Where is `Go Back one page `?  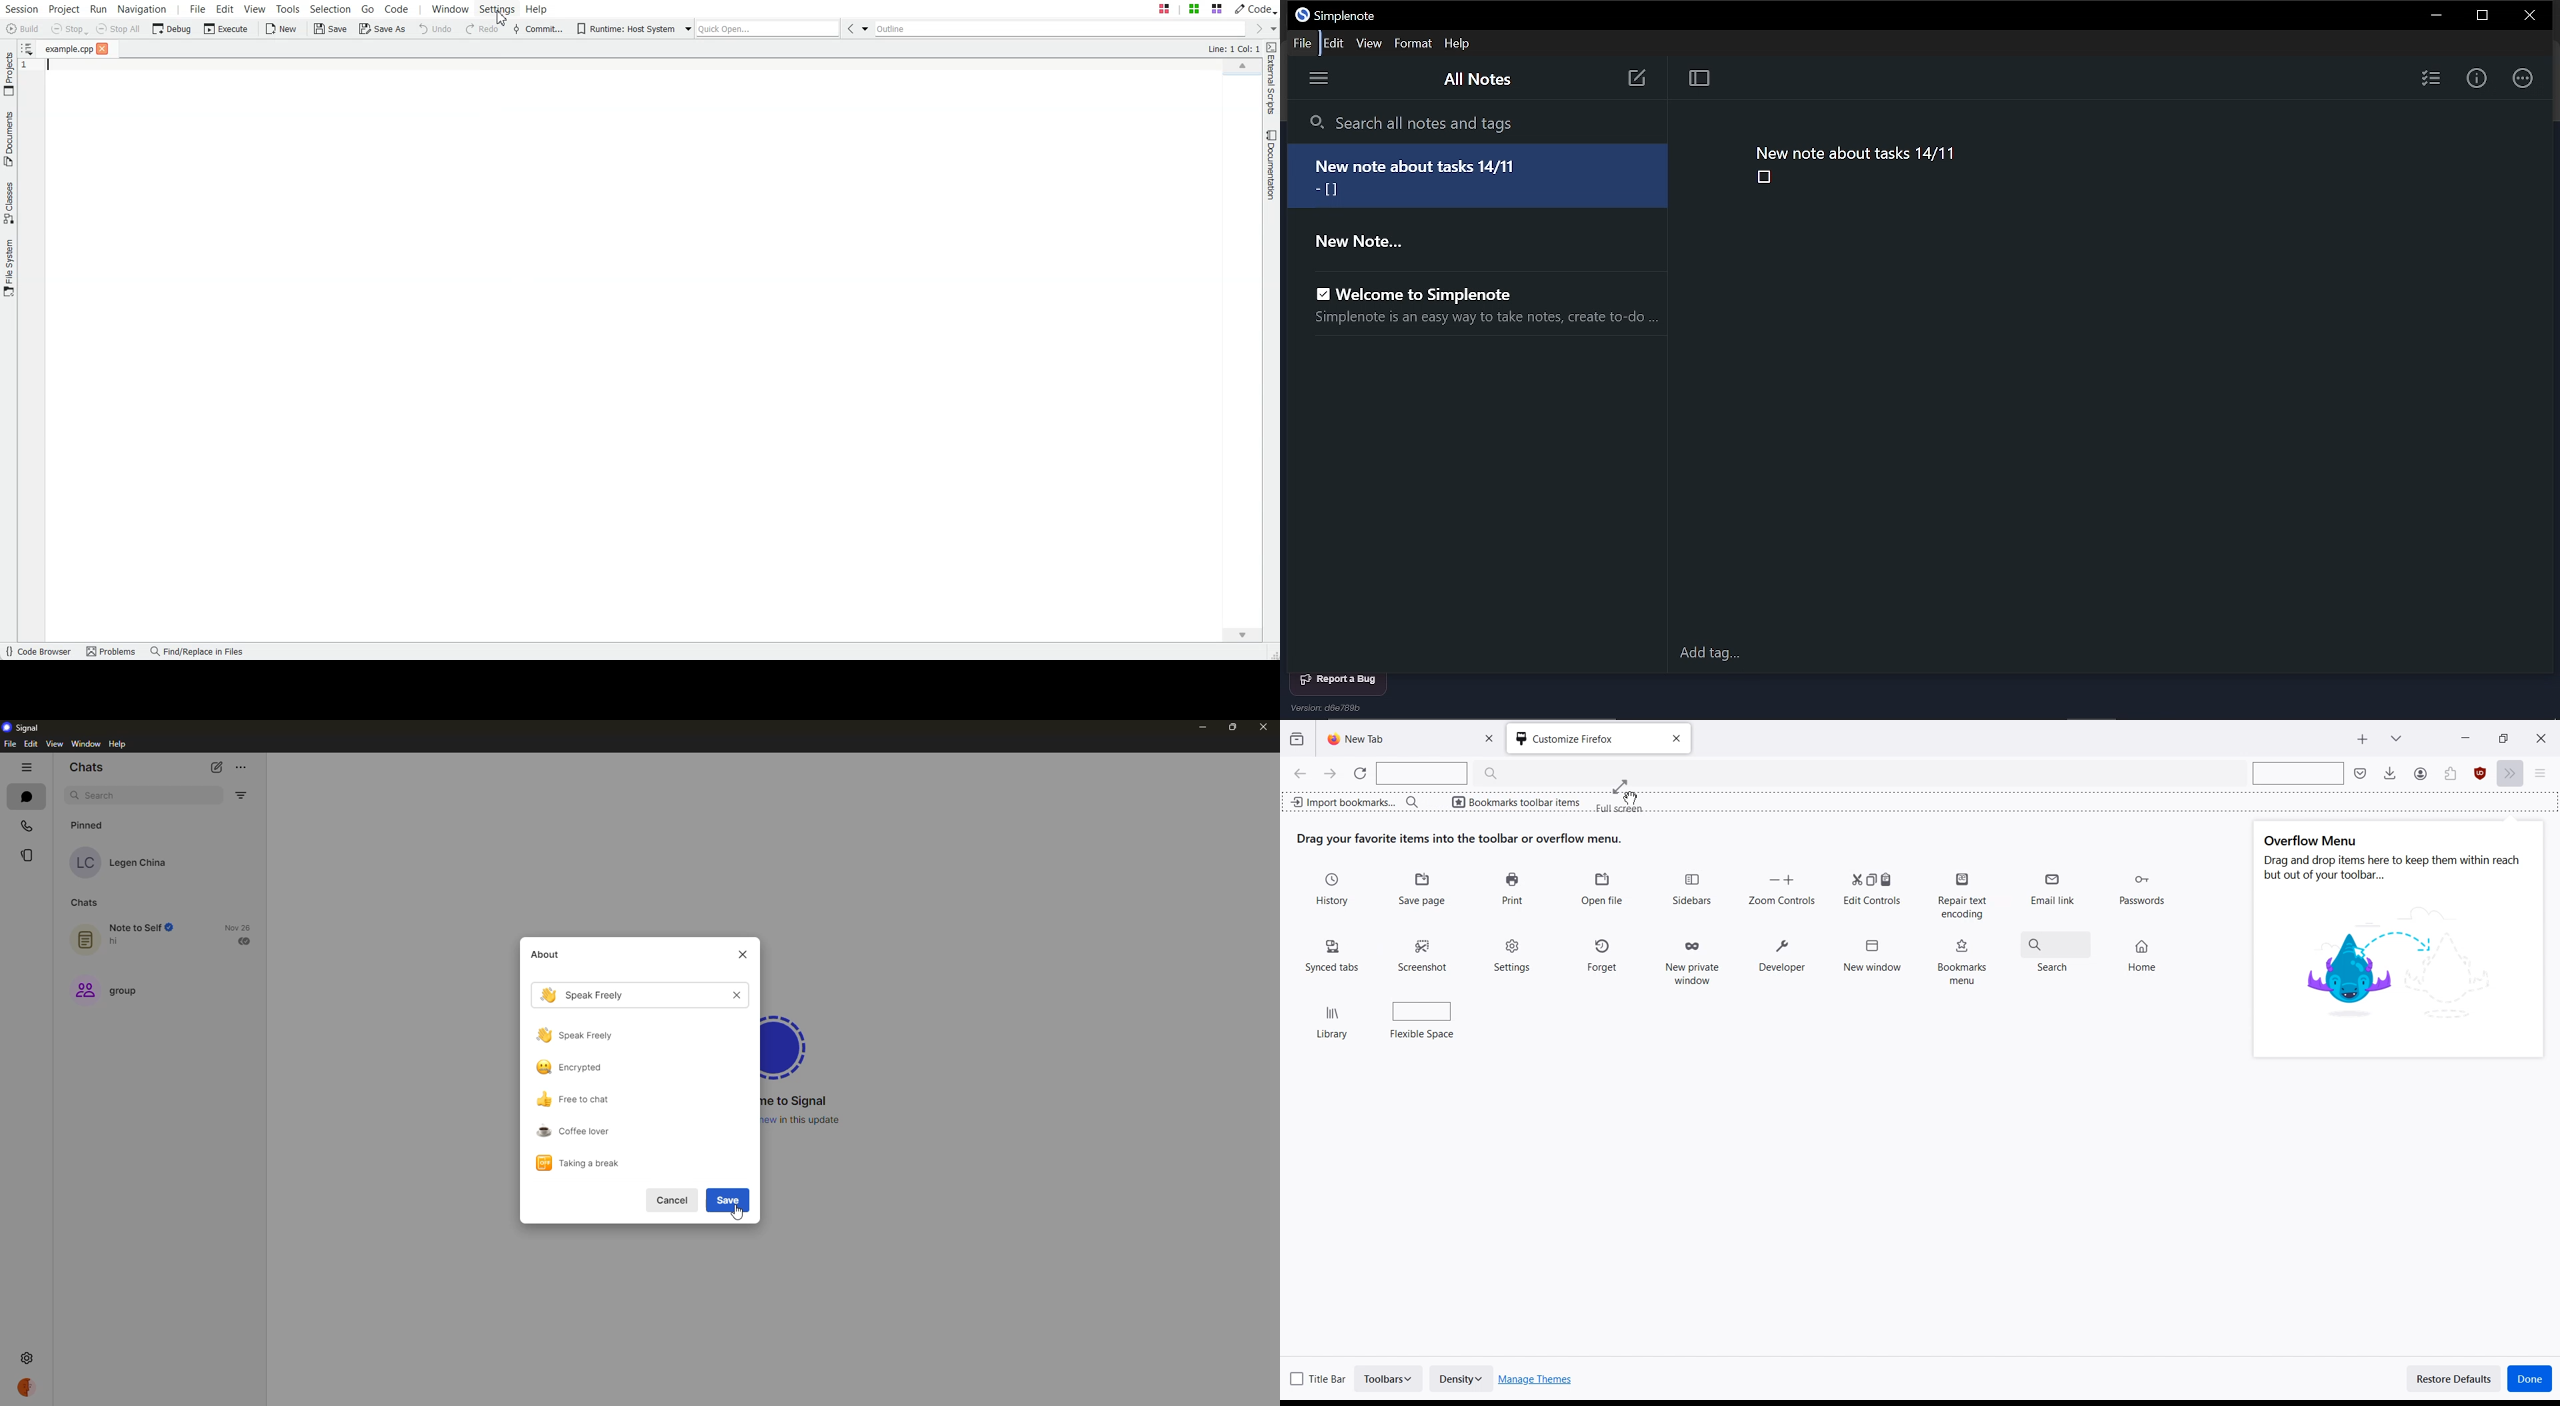 Go Back one page  is located at coordinates (1299, 773).